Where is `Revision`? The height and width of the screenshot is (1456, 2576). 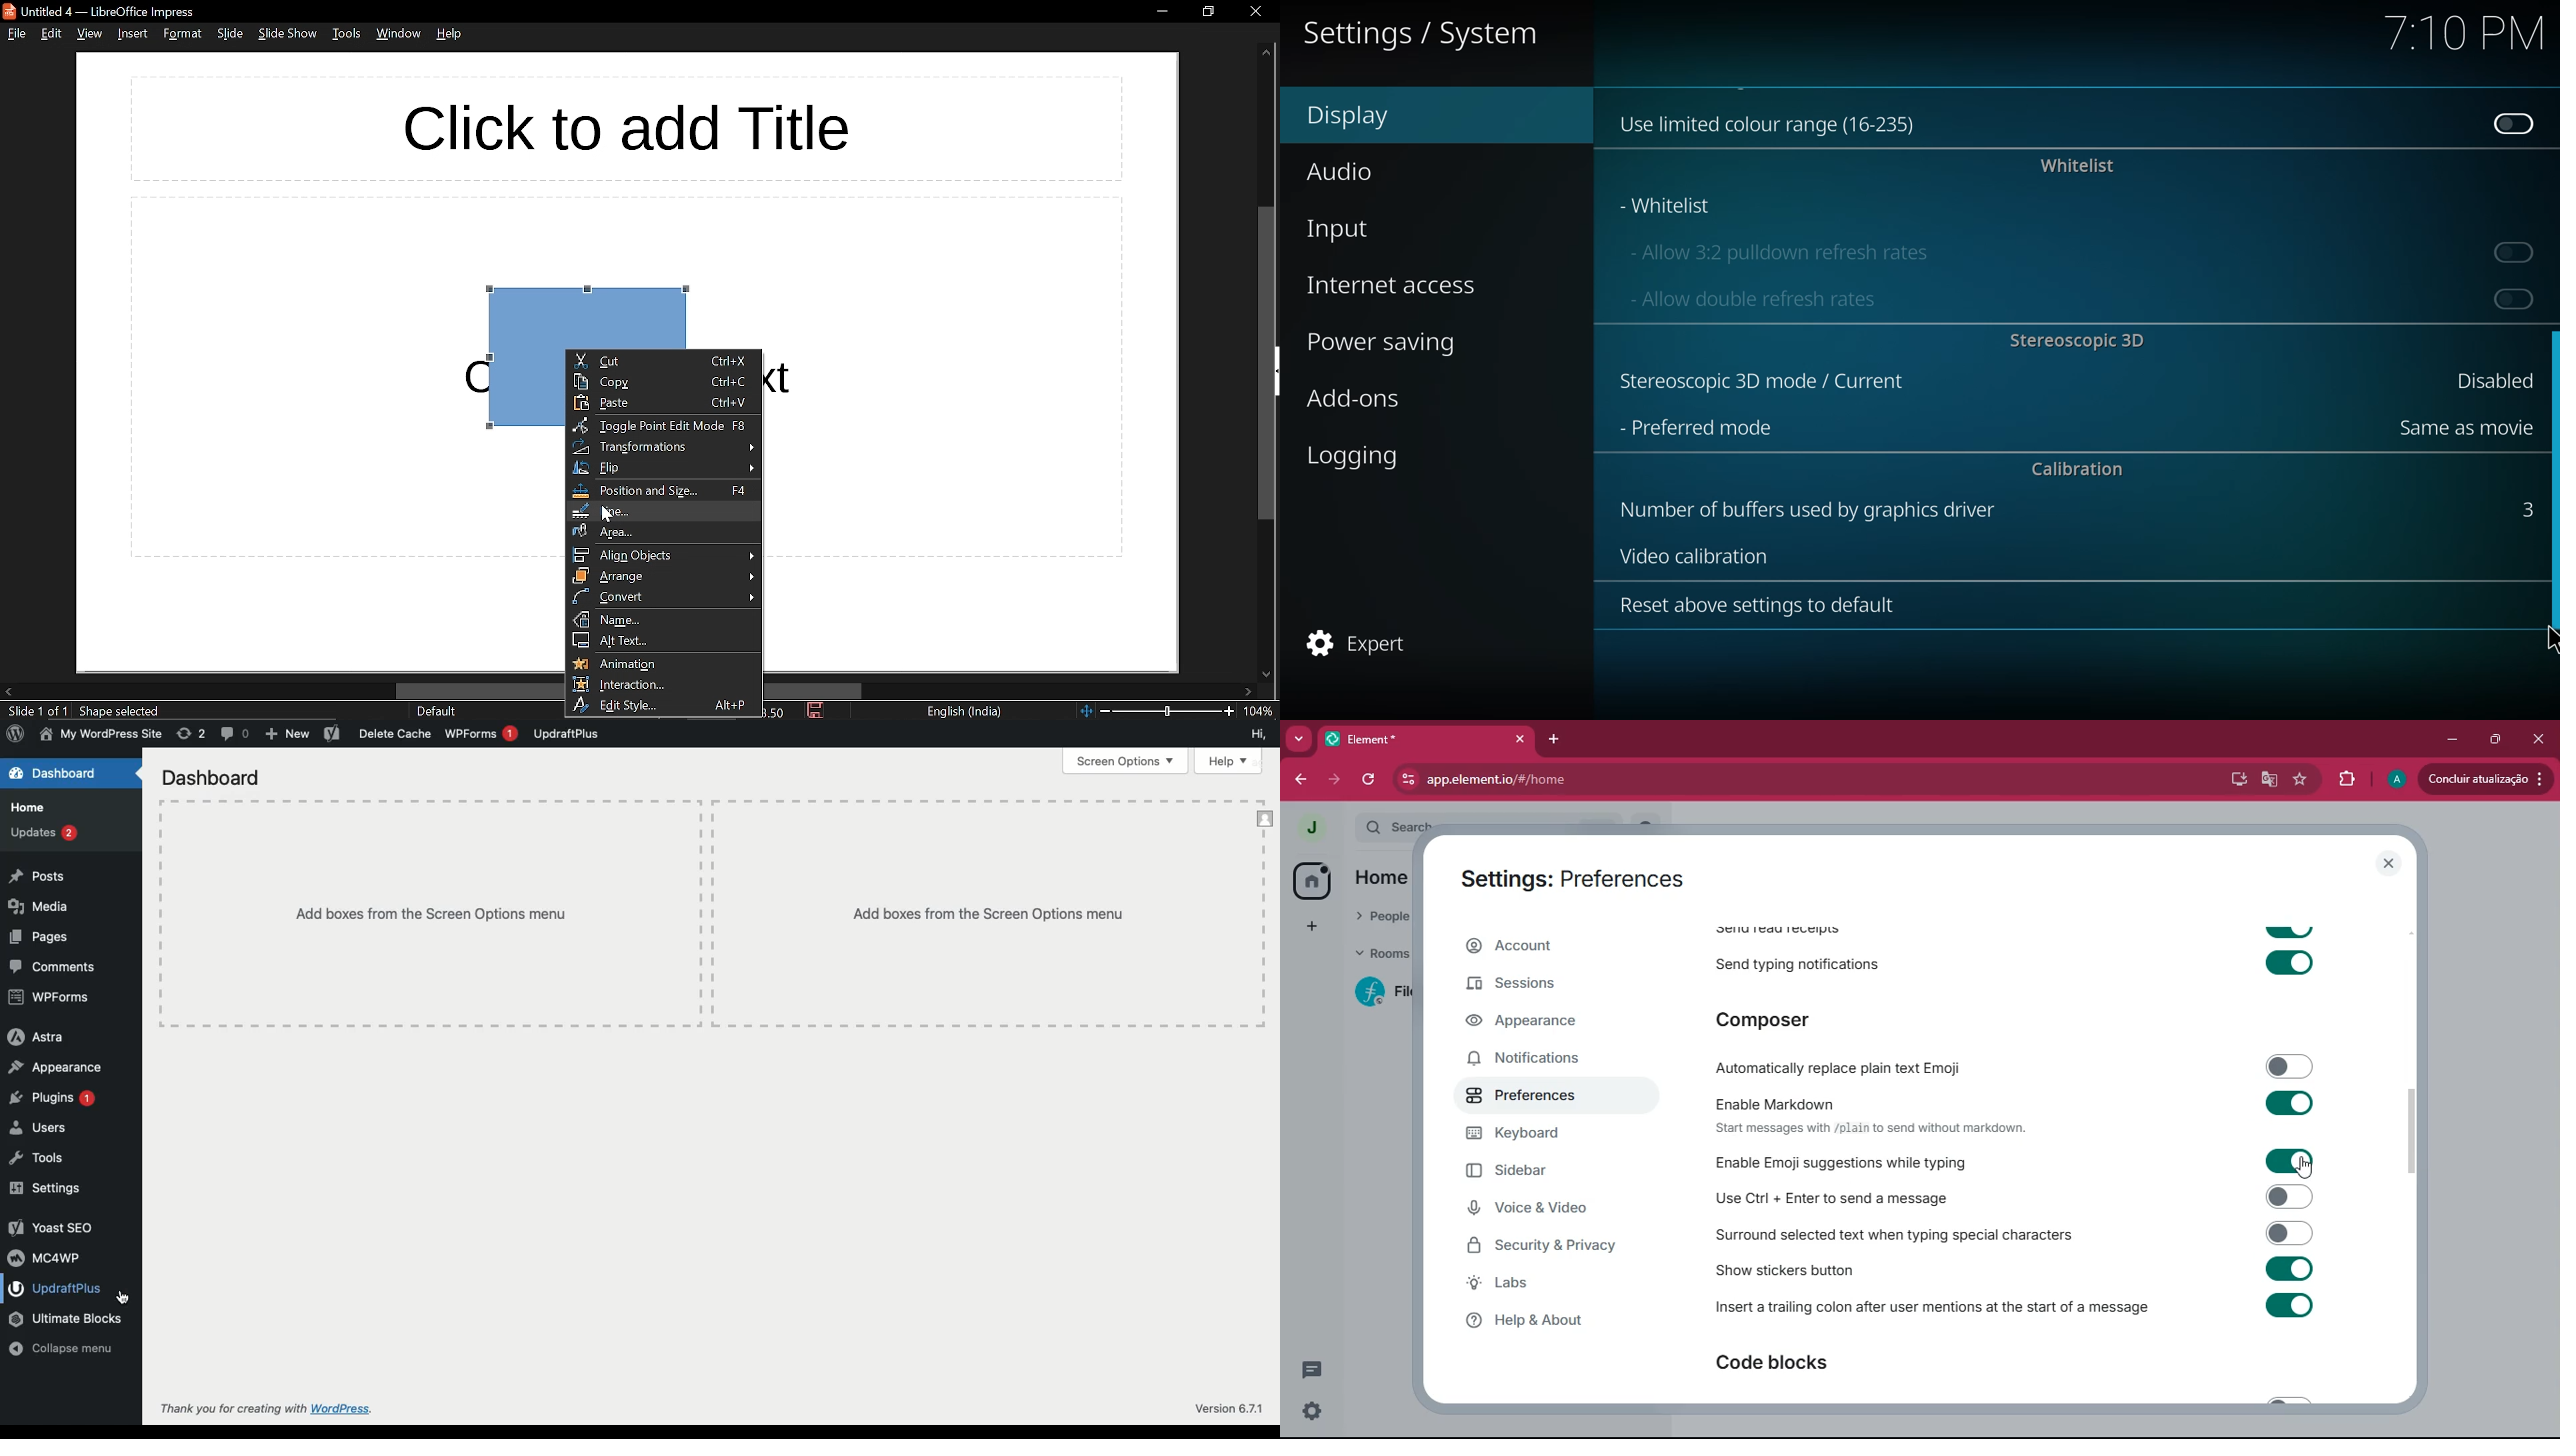
Revision is located at coordinates (191, 733).